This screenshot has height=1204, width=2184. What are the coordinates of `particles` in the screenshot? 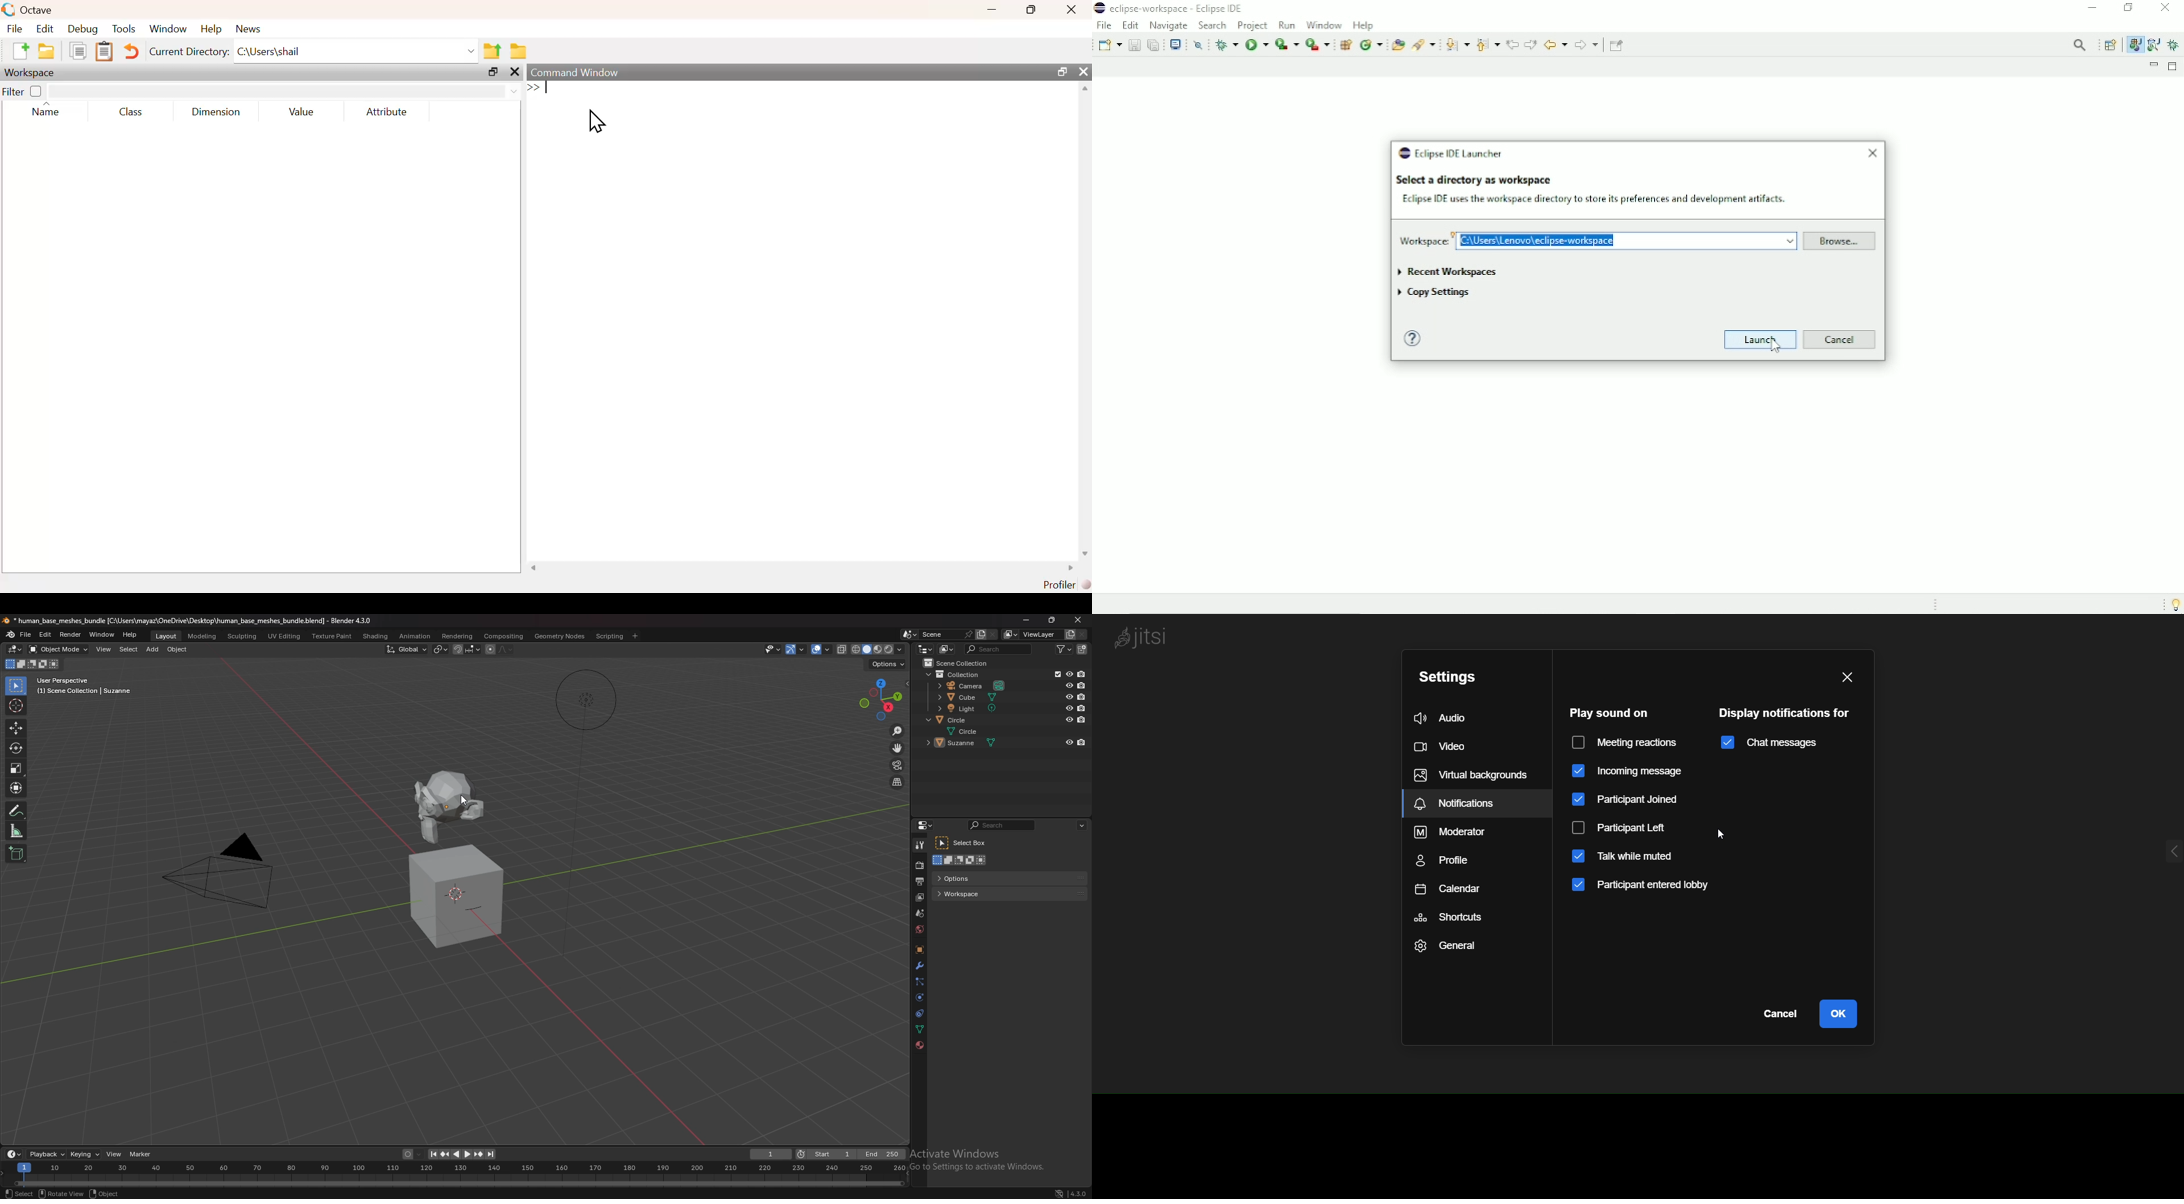 It's located at (920, 983).